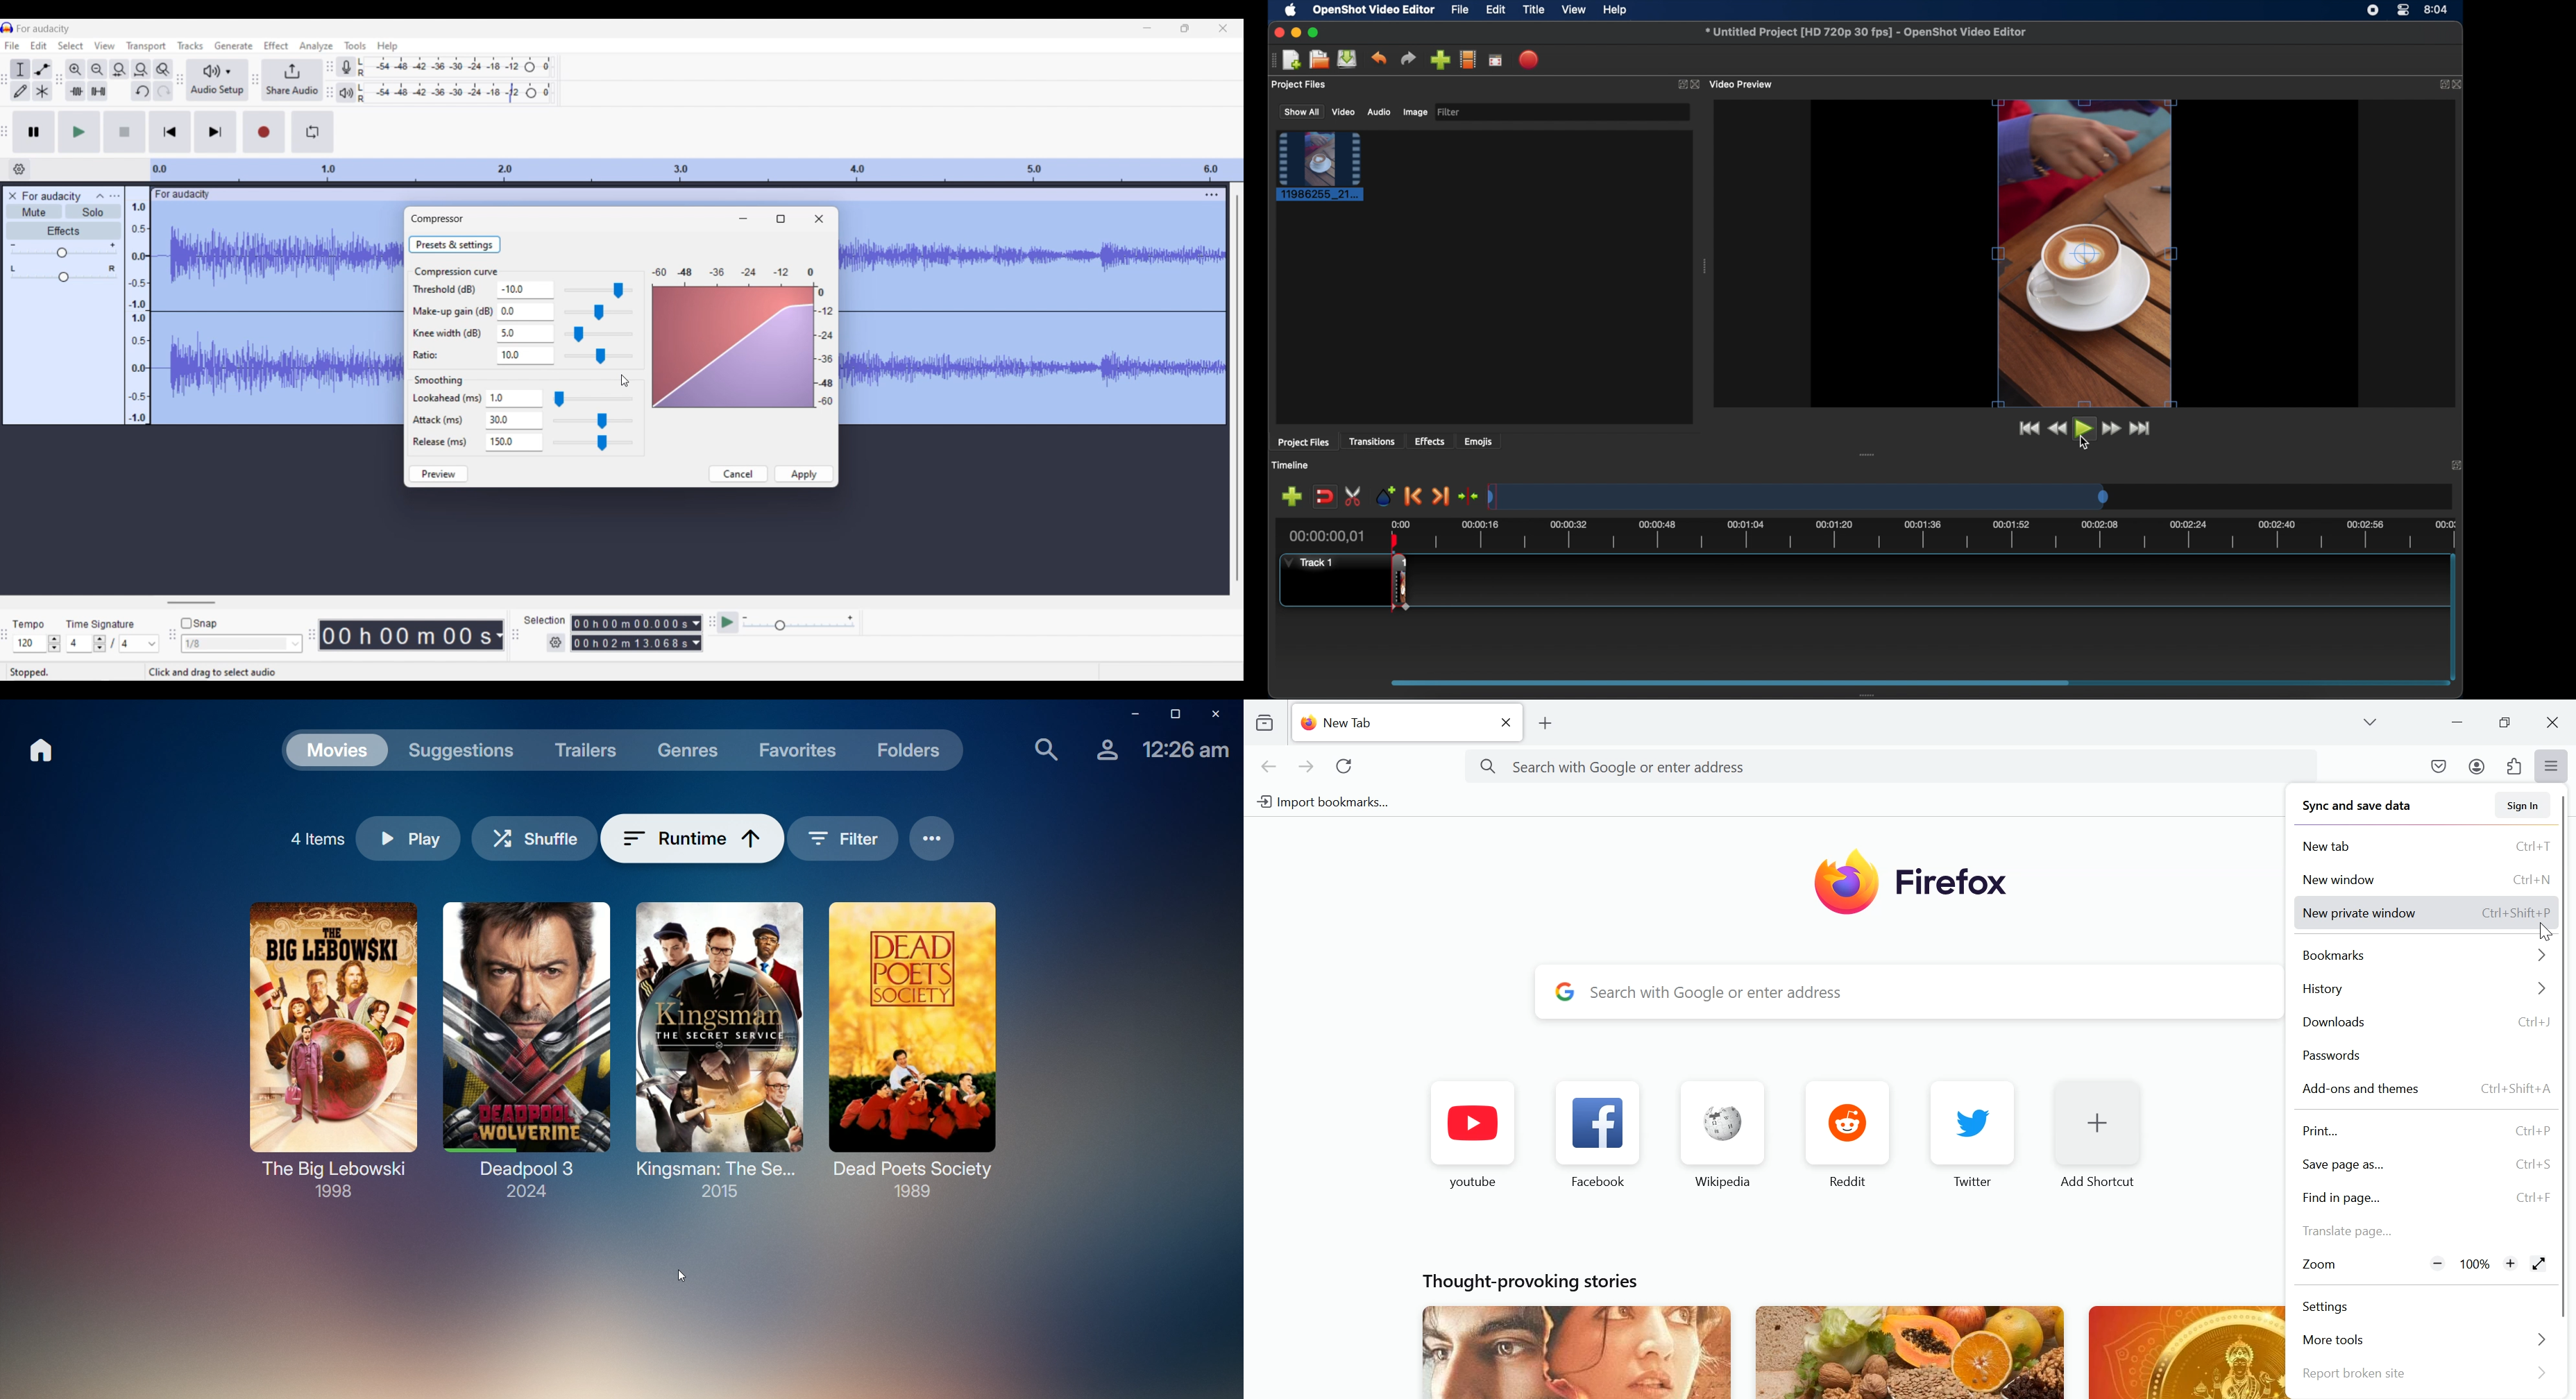  What do you see at coordinates (115, 196) in the screenshot?
I see `Open menu` at bounding box center [115, 196].